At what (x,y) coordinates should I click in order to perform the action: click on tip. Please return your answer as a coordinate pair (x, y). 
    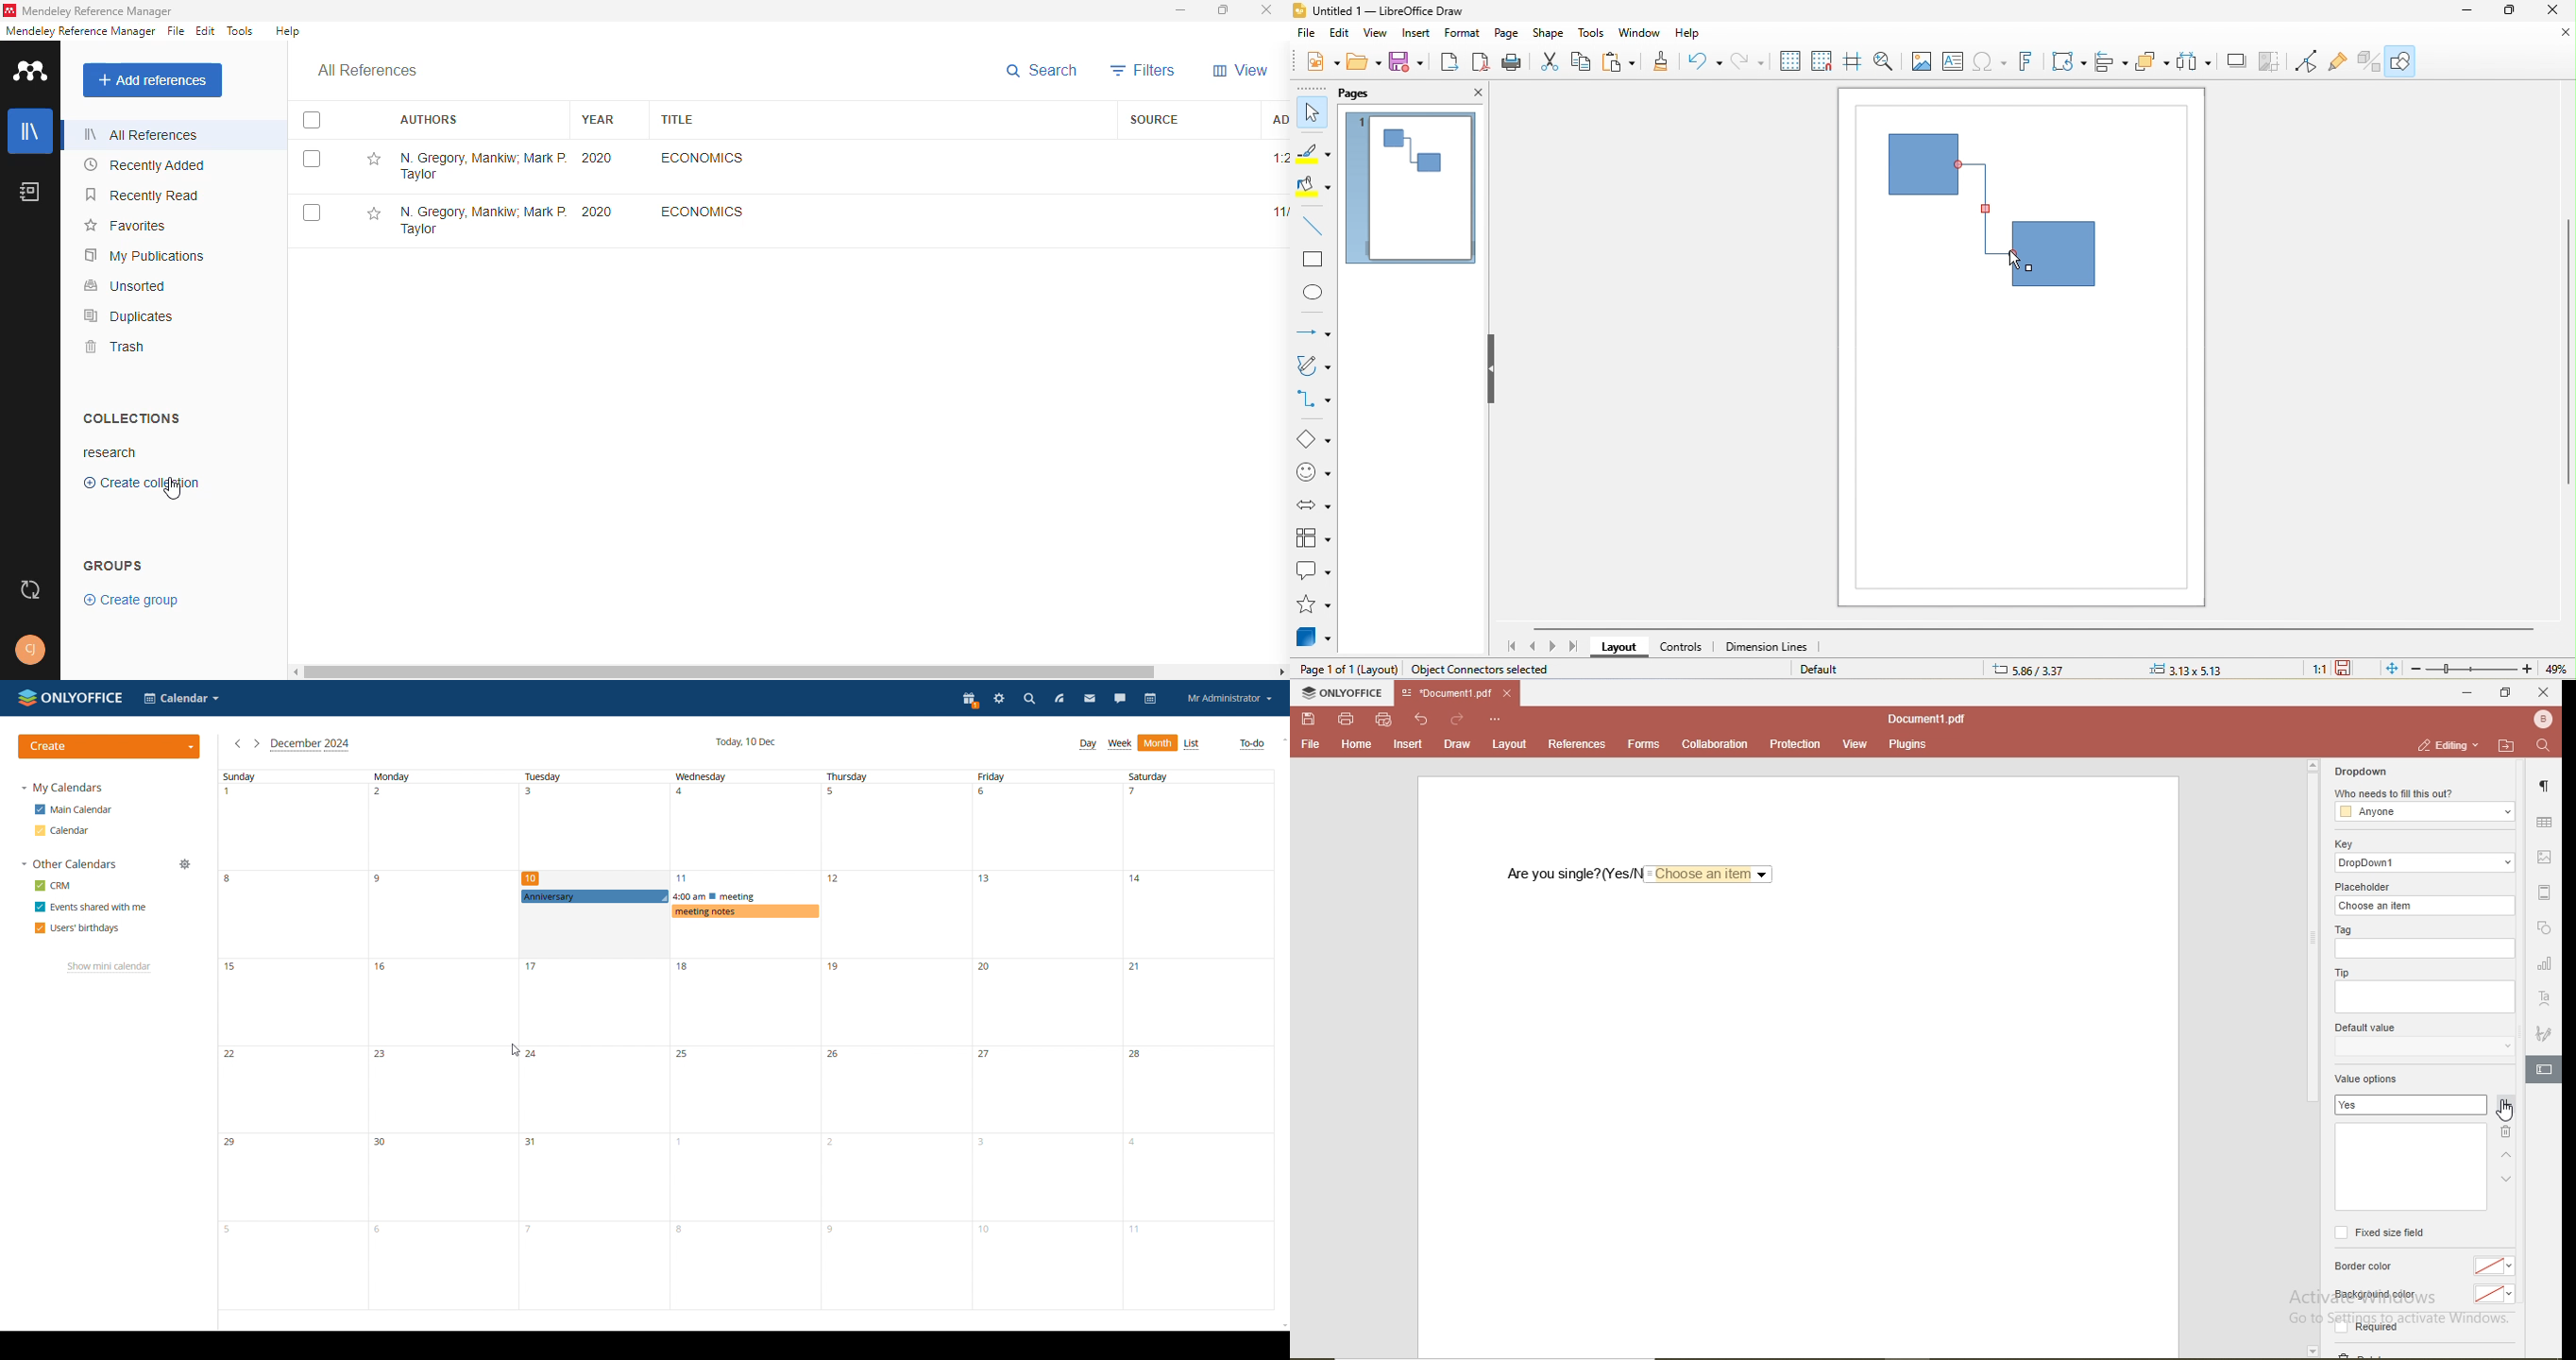
    Looking at the image, I should click on (2341, 972).